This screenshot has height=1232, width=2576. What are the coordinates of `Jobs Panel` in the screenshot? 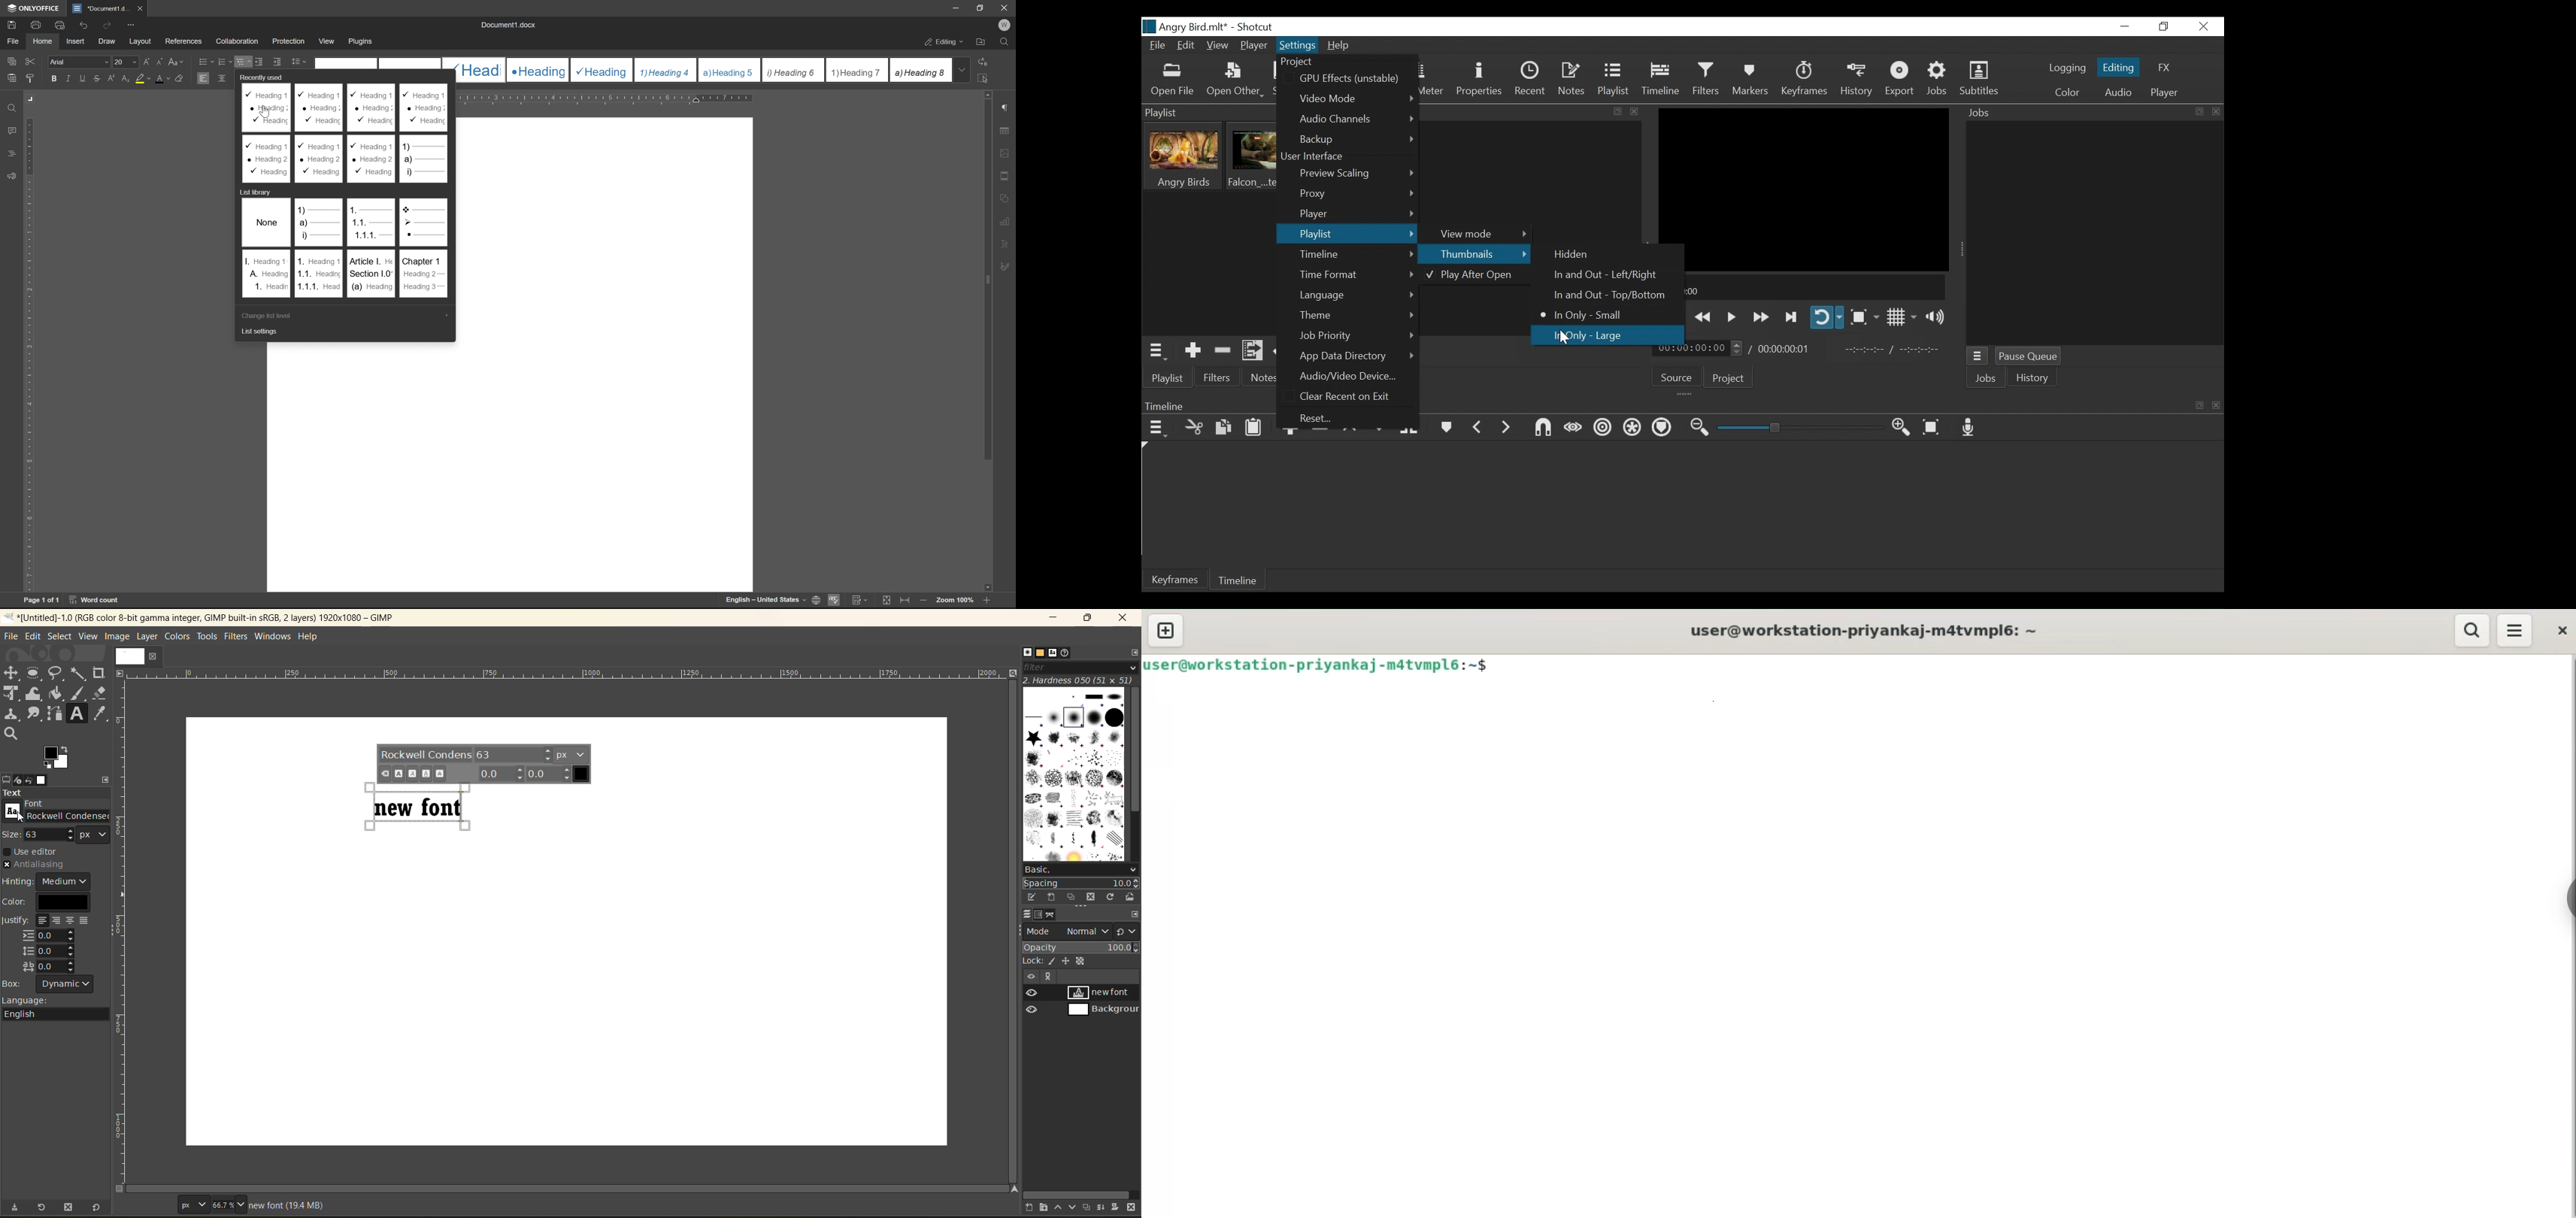 It's located at (2093, 111).